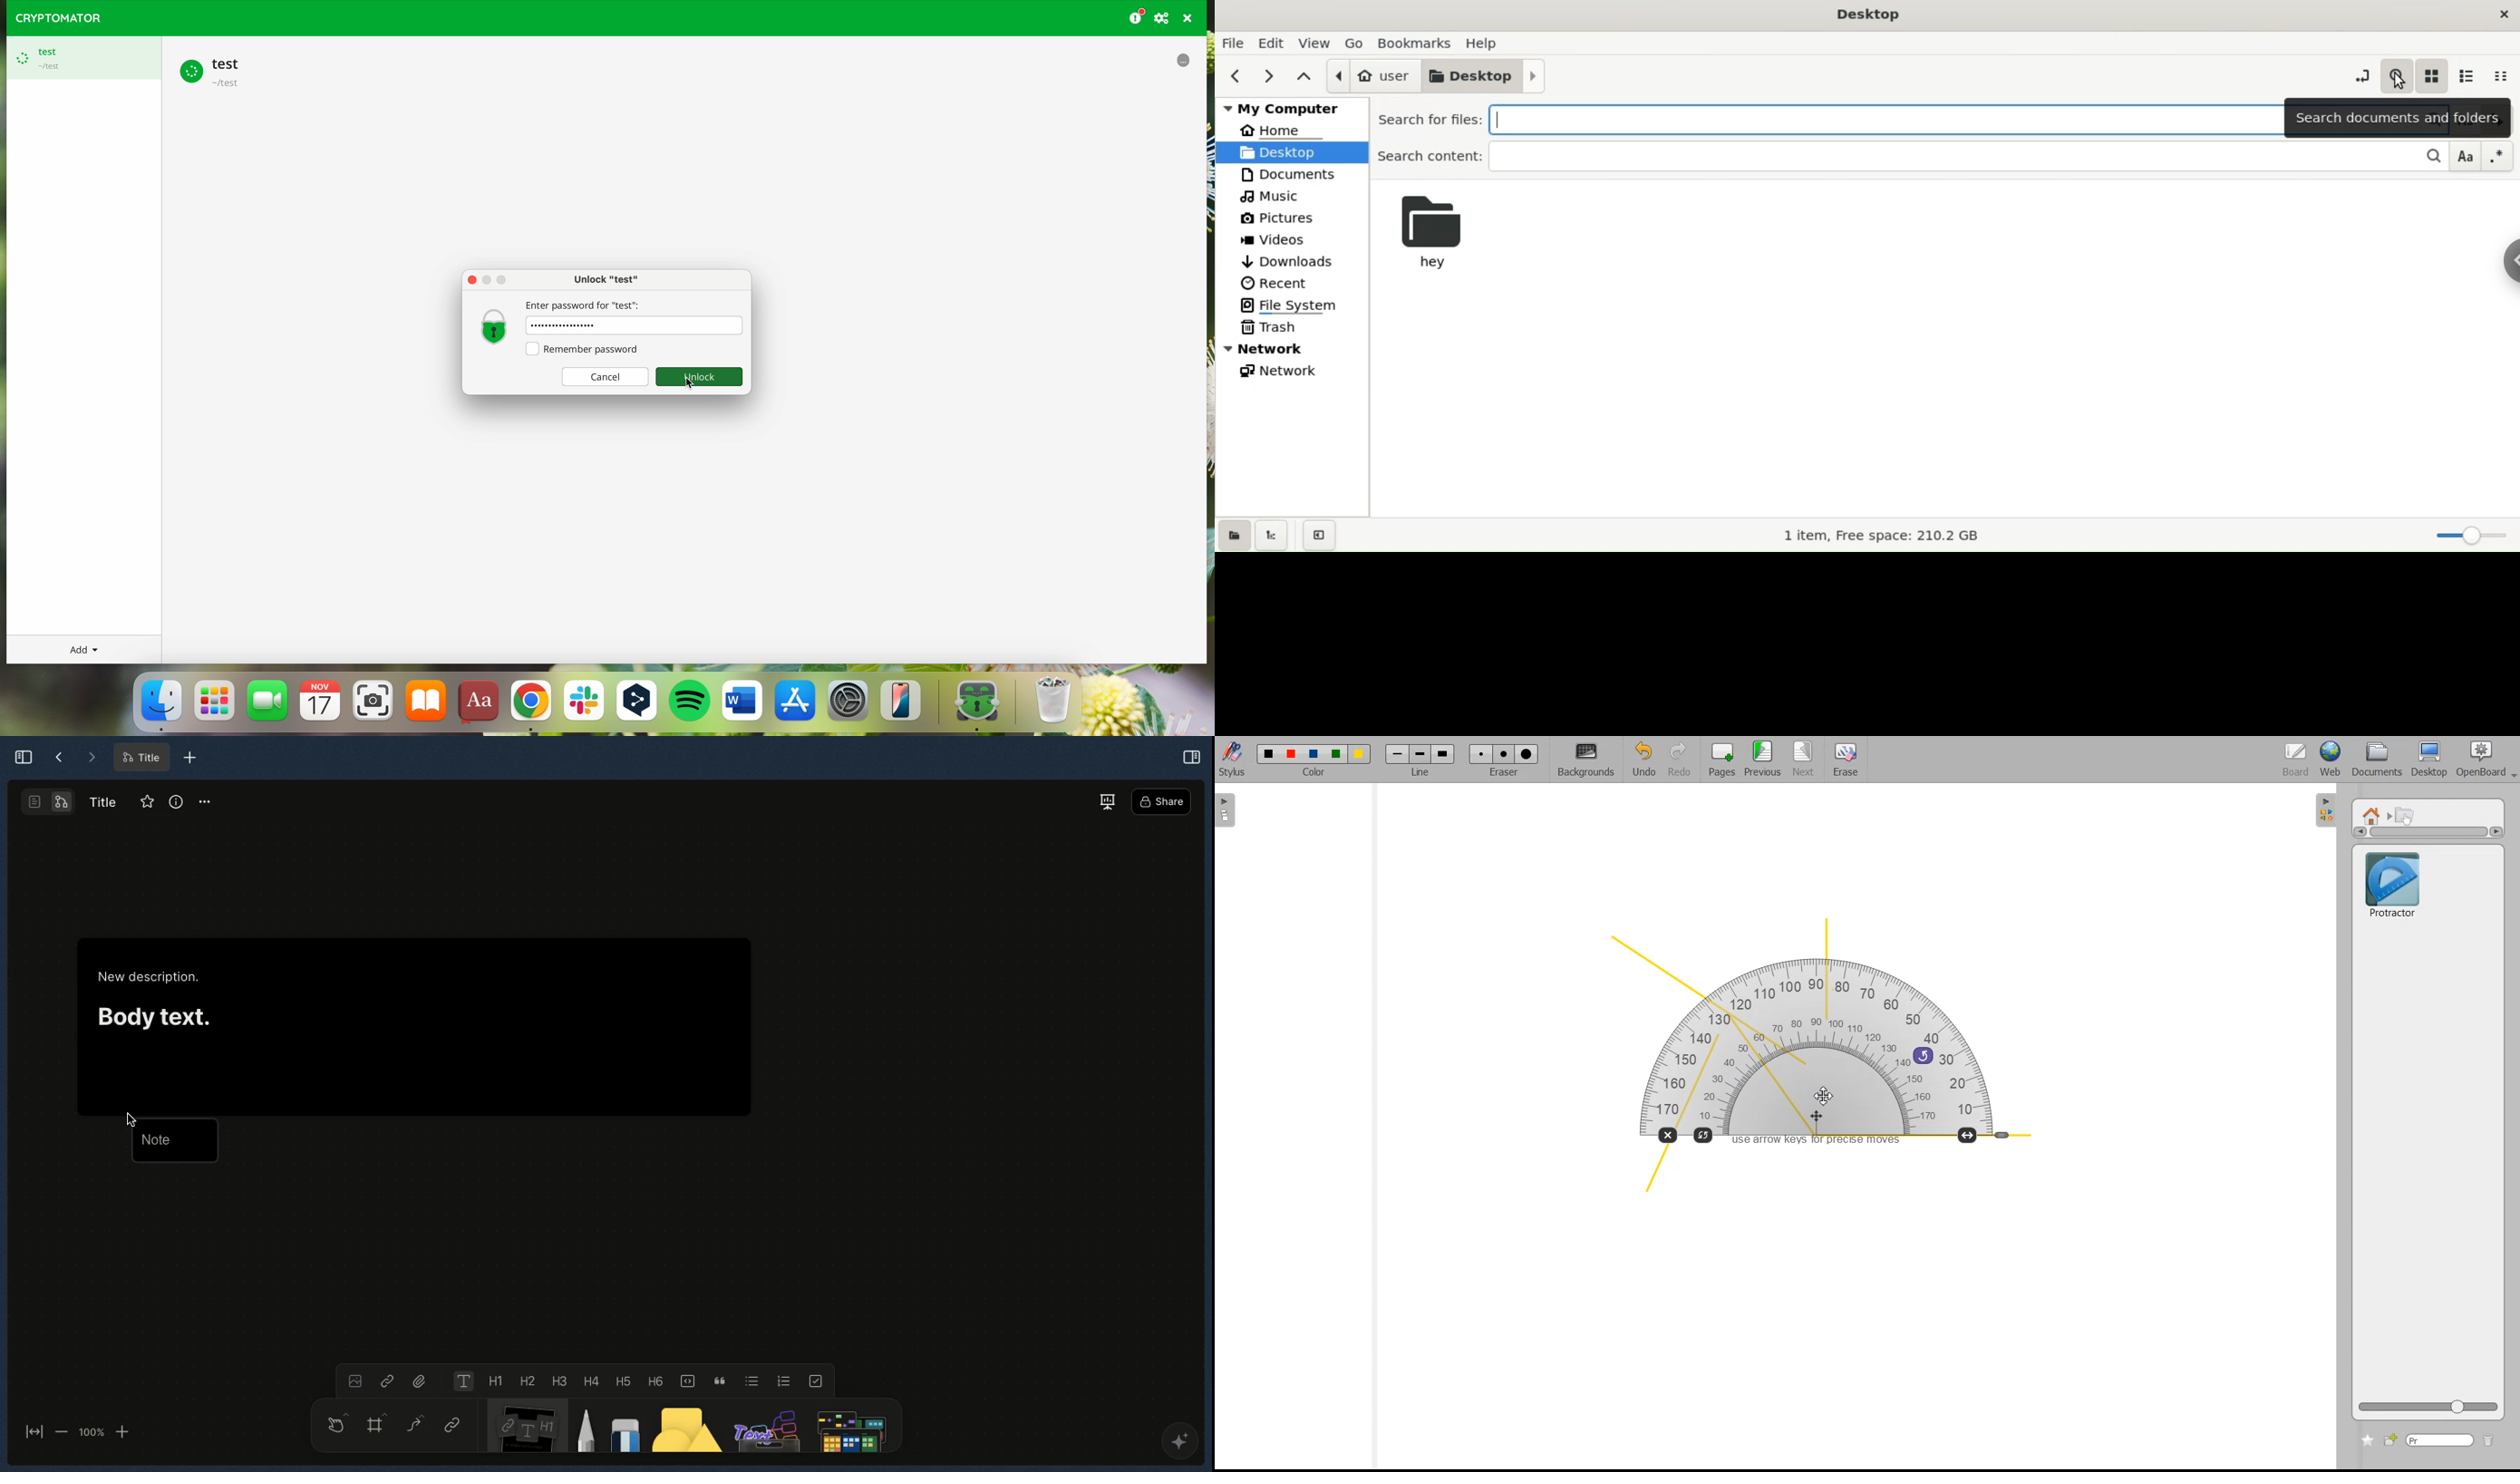  What do you see at coordinates (131, 1122) in the screenshot?
I see `cursor` at bounding box center [131, 1122].